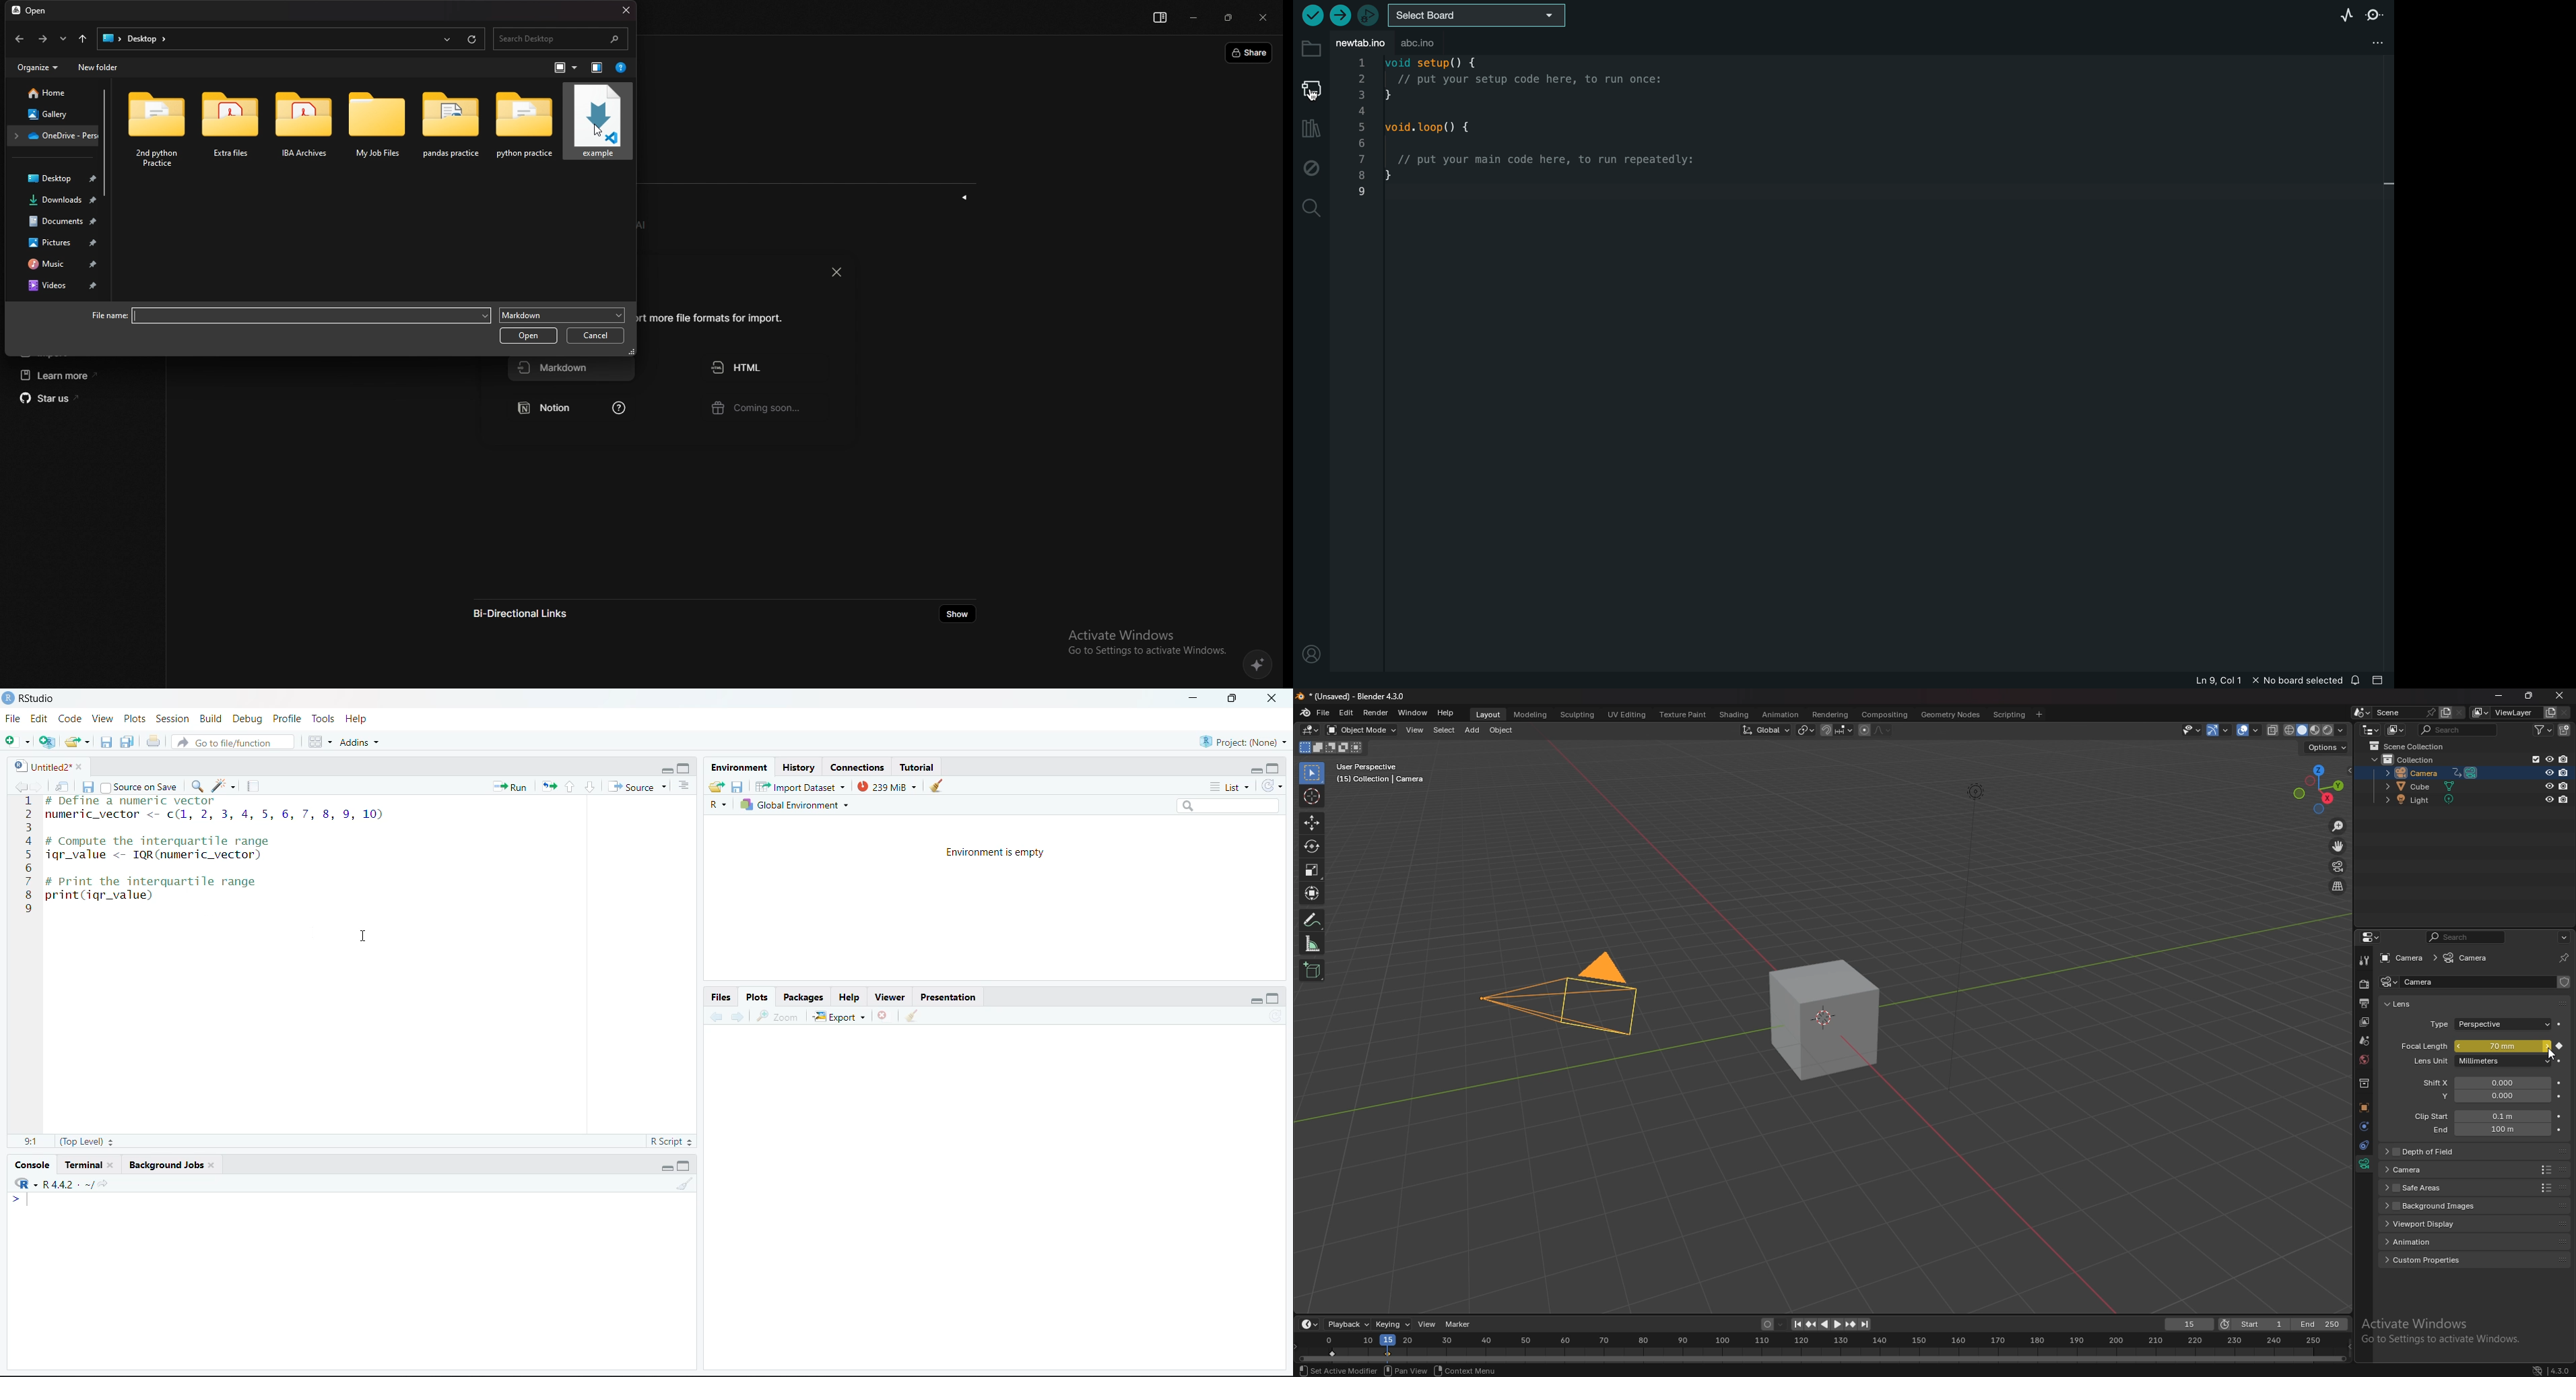 This screenshot has width=2576, height=1400. What do you see at coordinates (915, 1015) in the screenshot?
I see `Clear console (Ctrl +L)` at bounding box center [915, 1015].